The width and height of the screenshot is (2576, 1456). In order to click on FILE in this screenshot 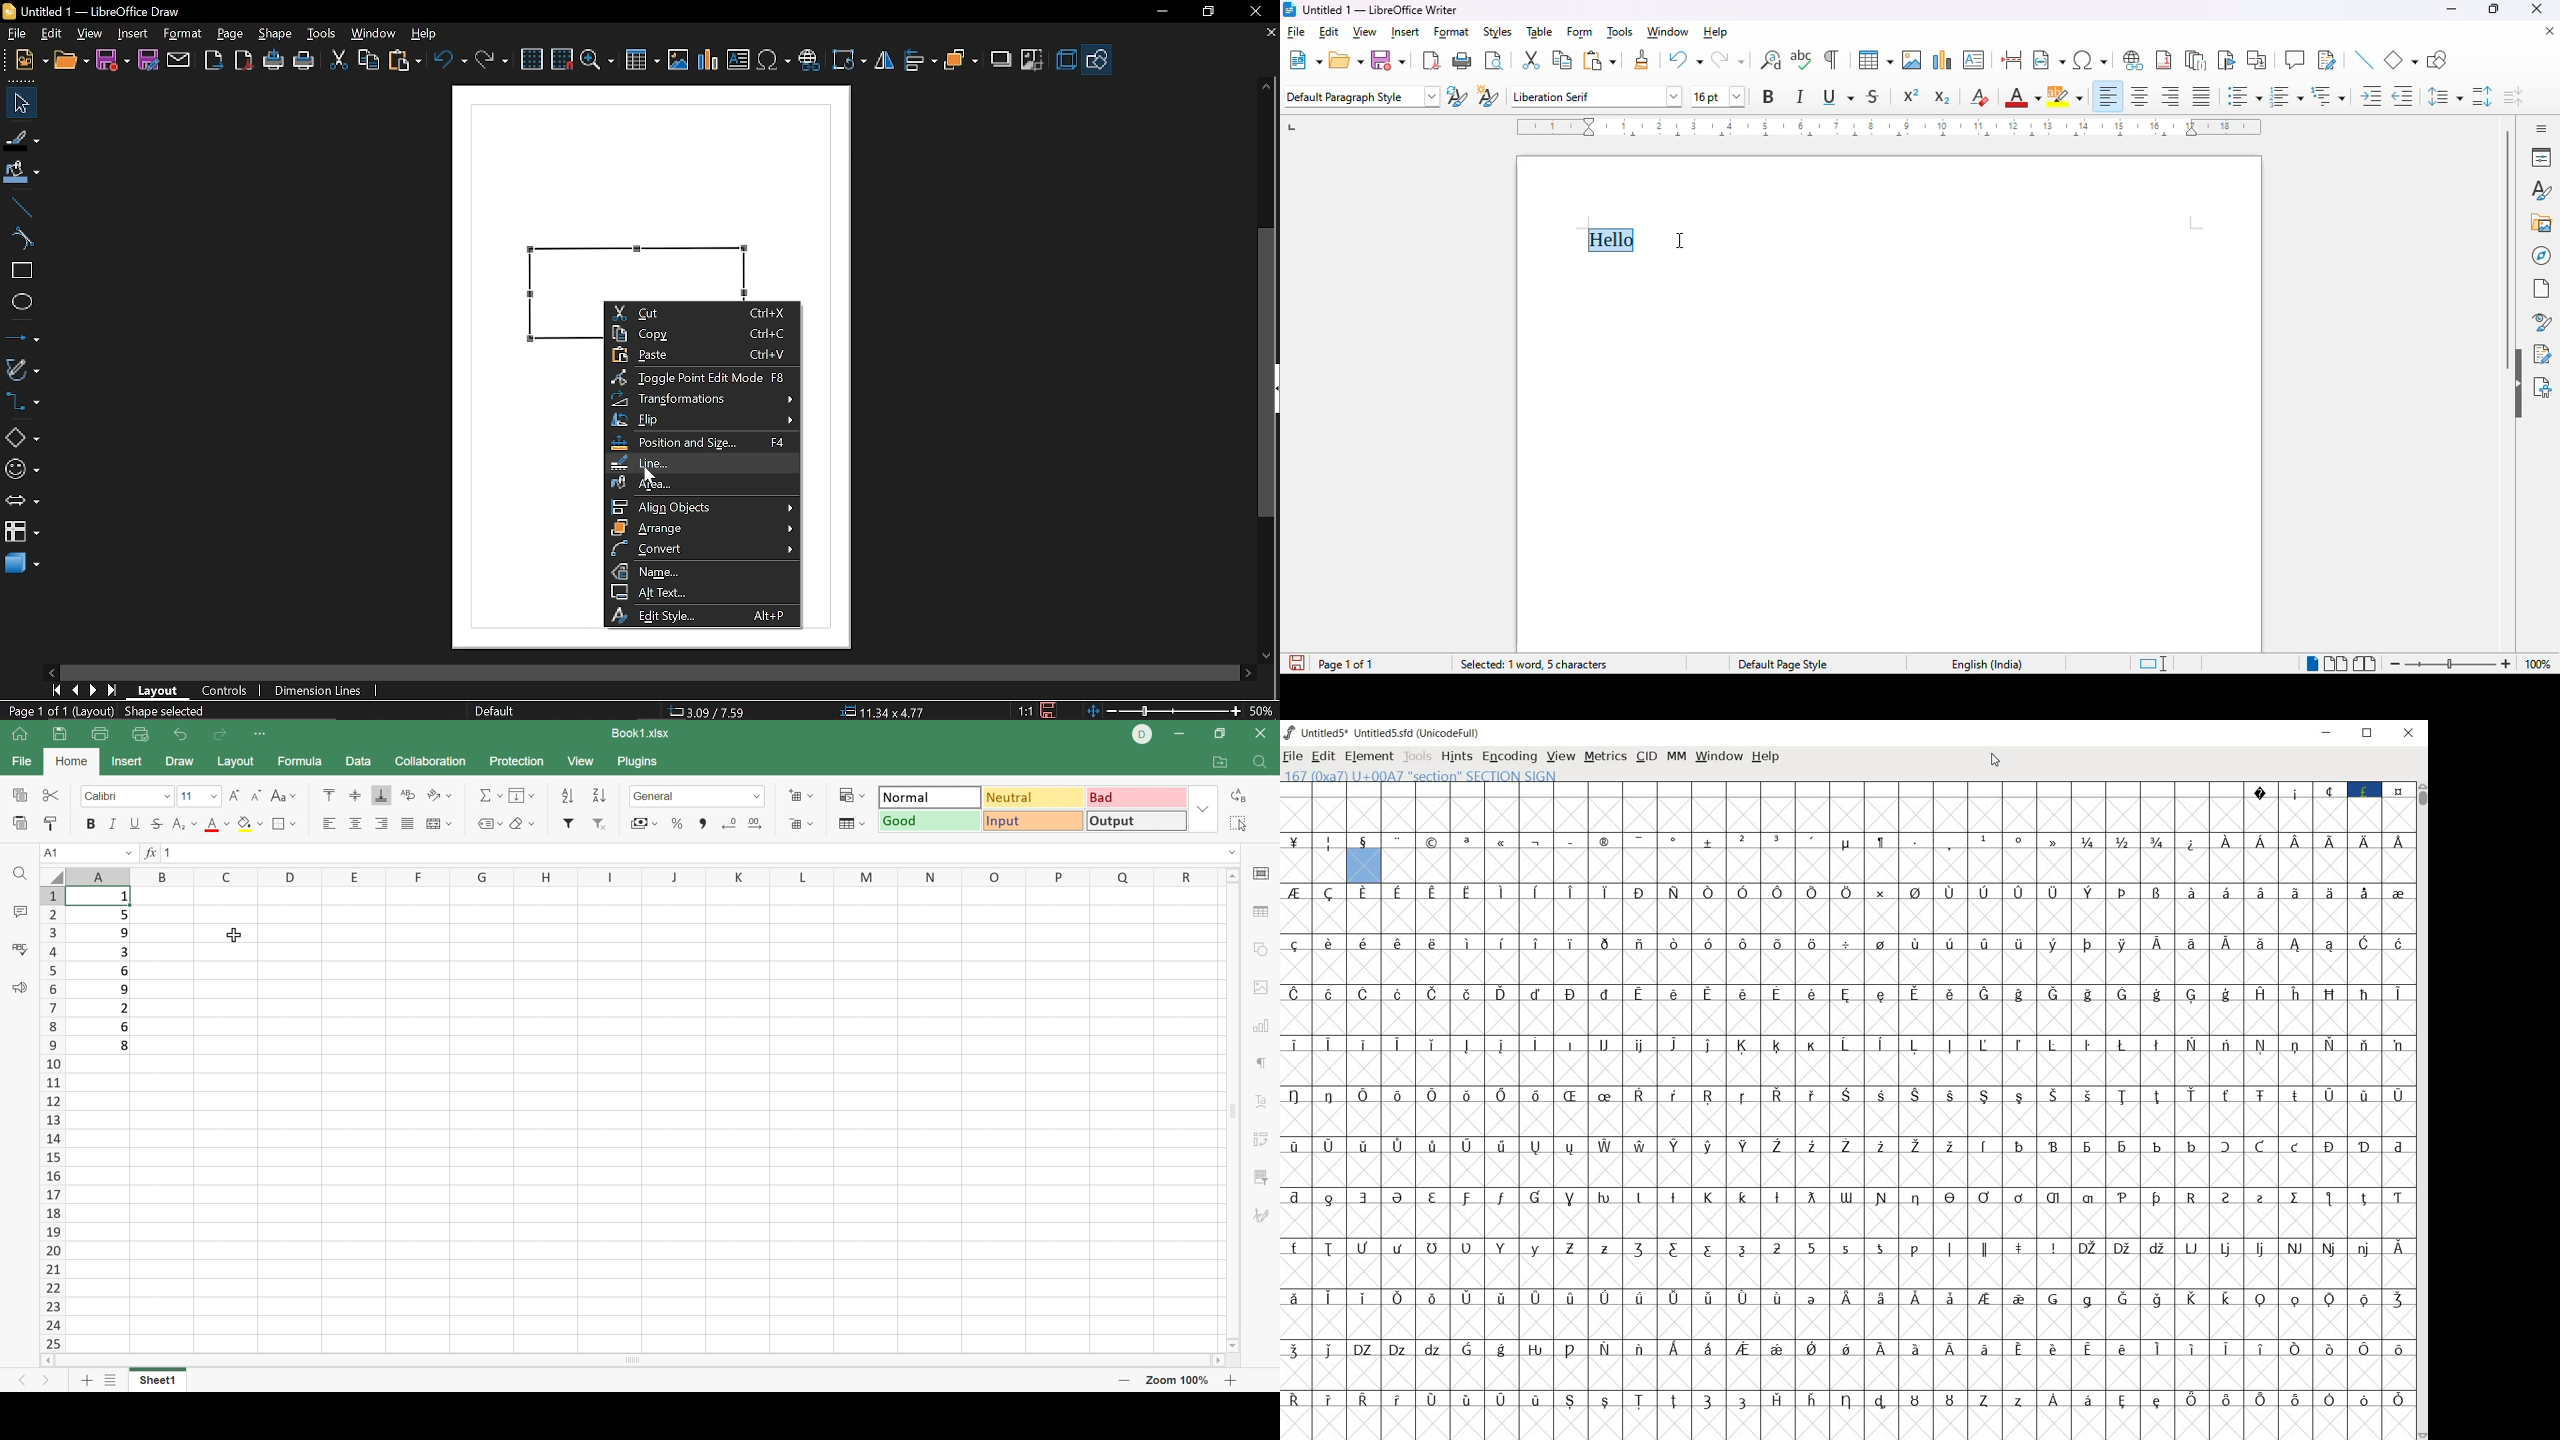, I will do `click(1294, 757)`.